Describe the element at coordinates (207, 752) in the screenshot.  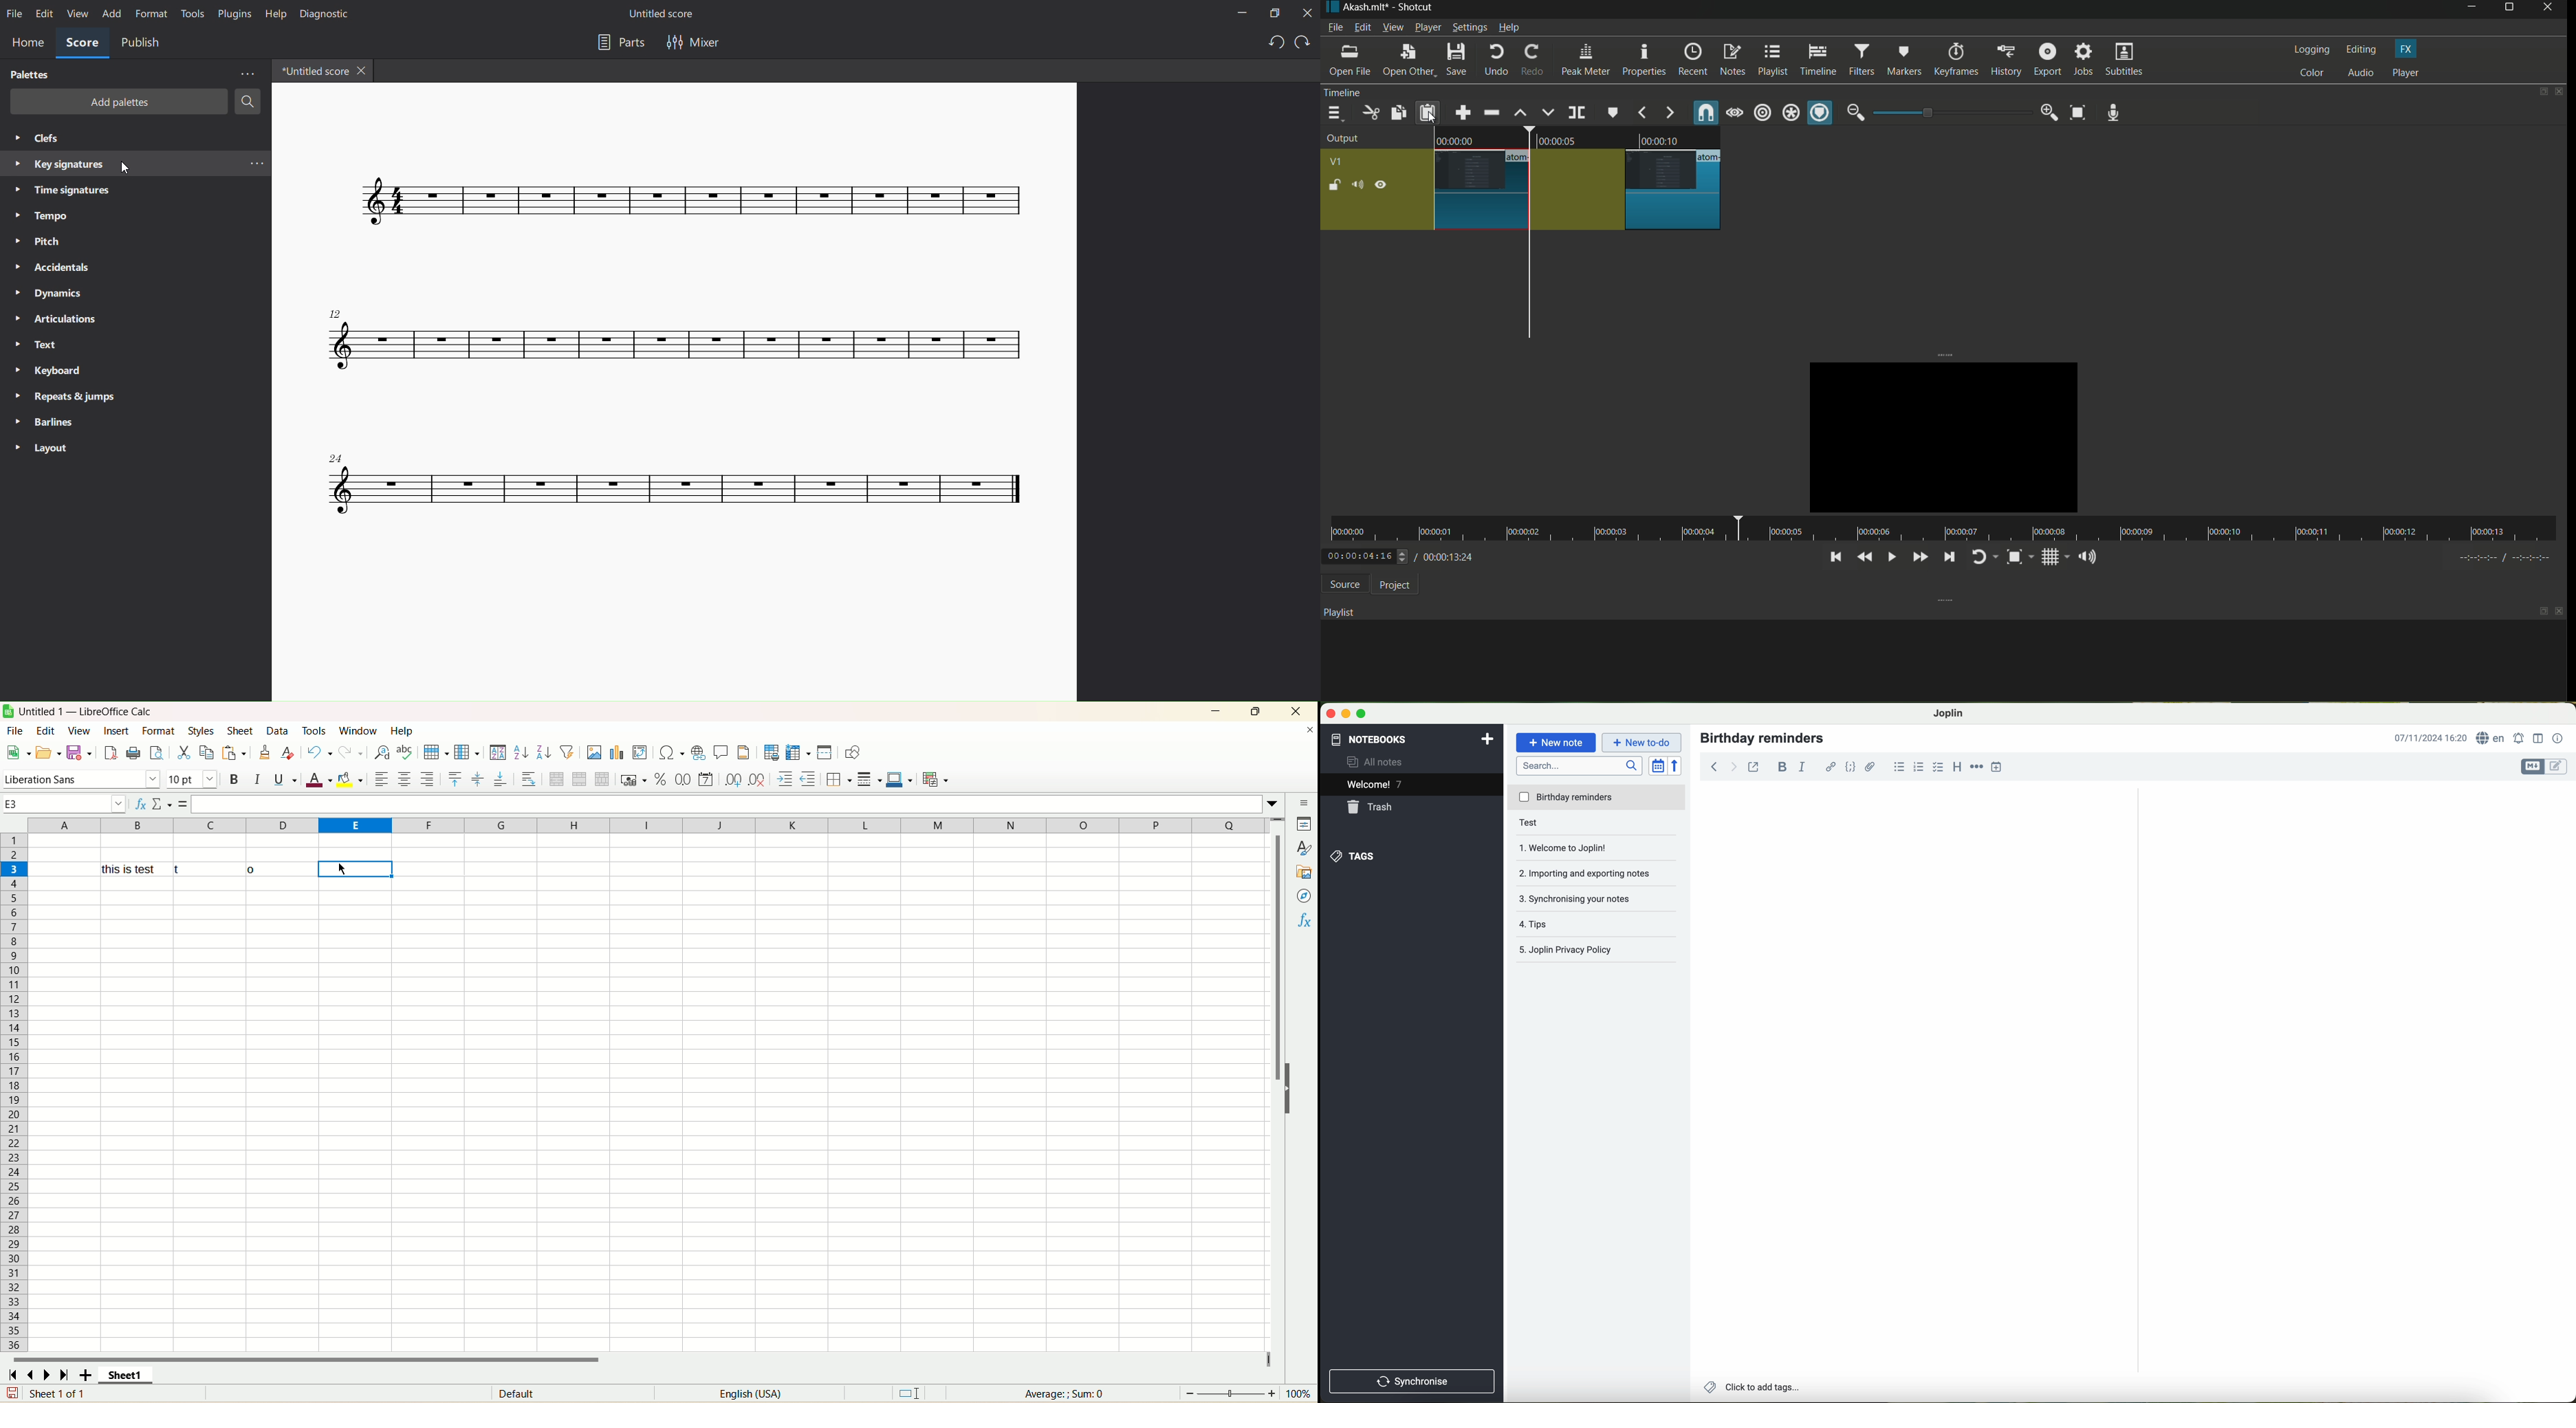
I see `copy` at that location.